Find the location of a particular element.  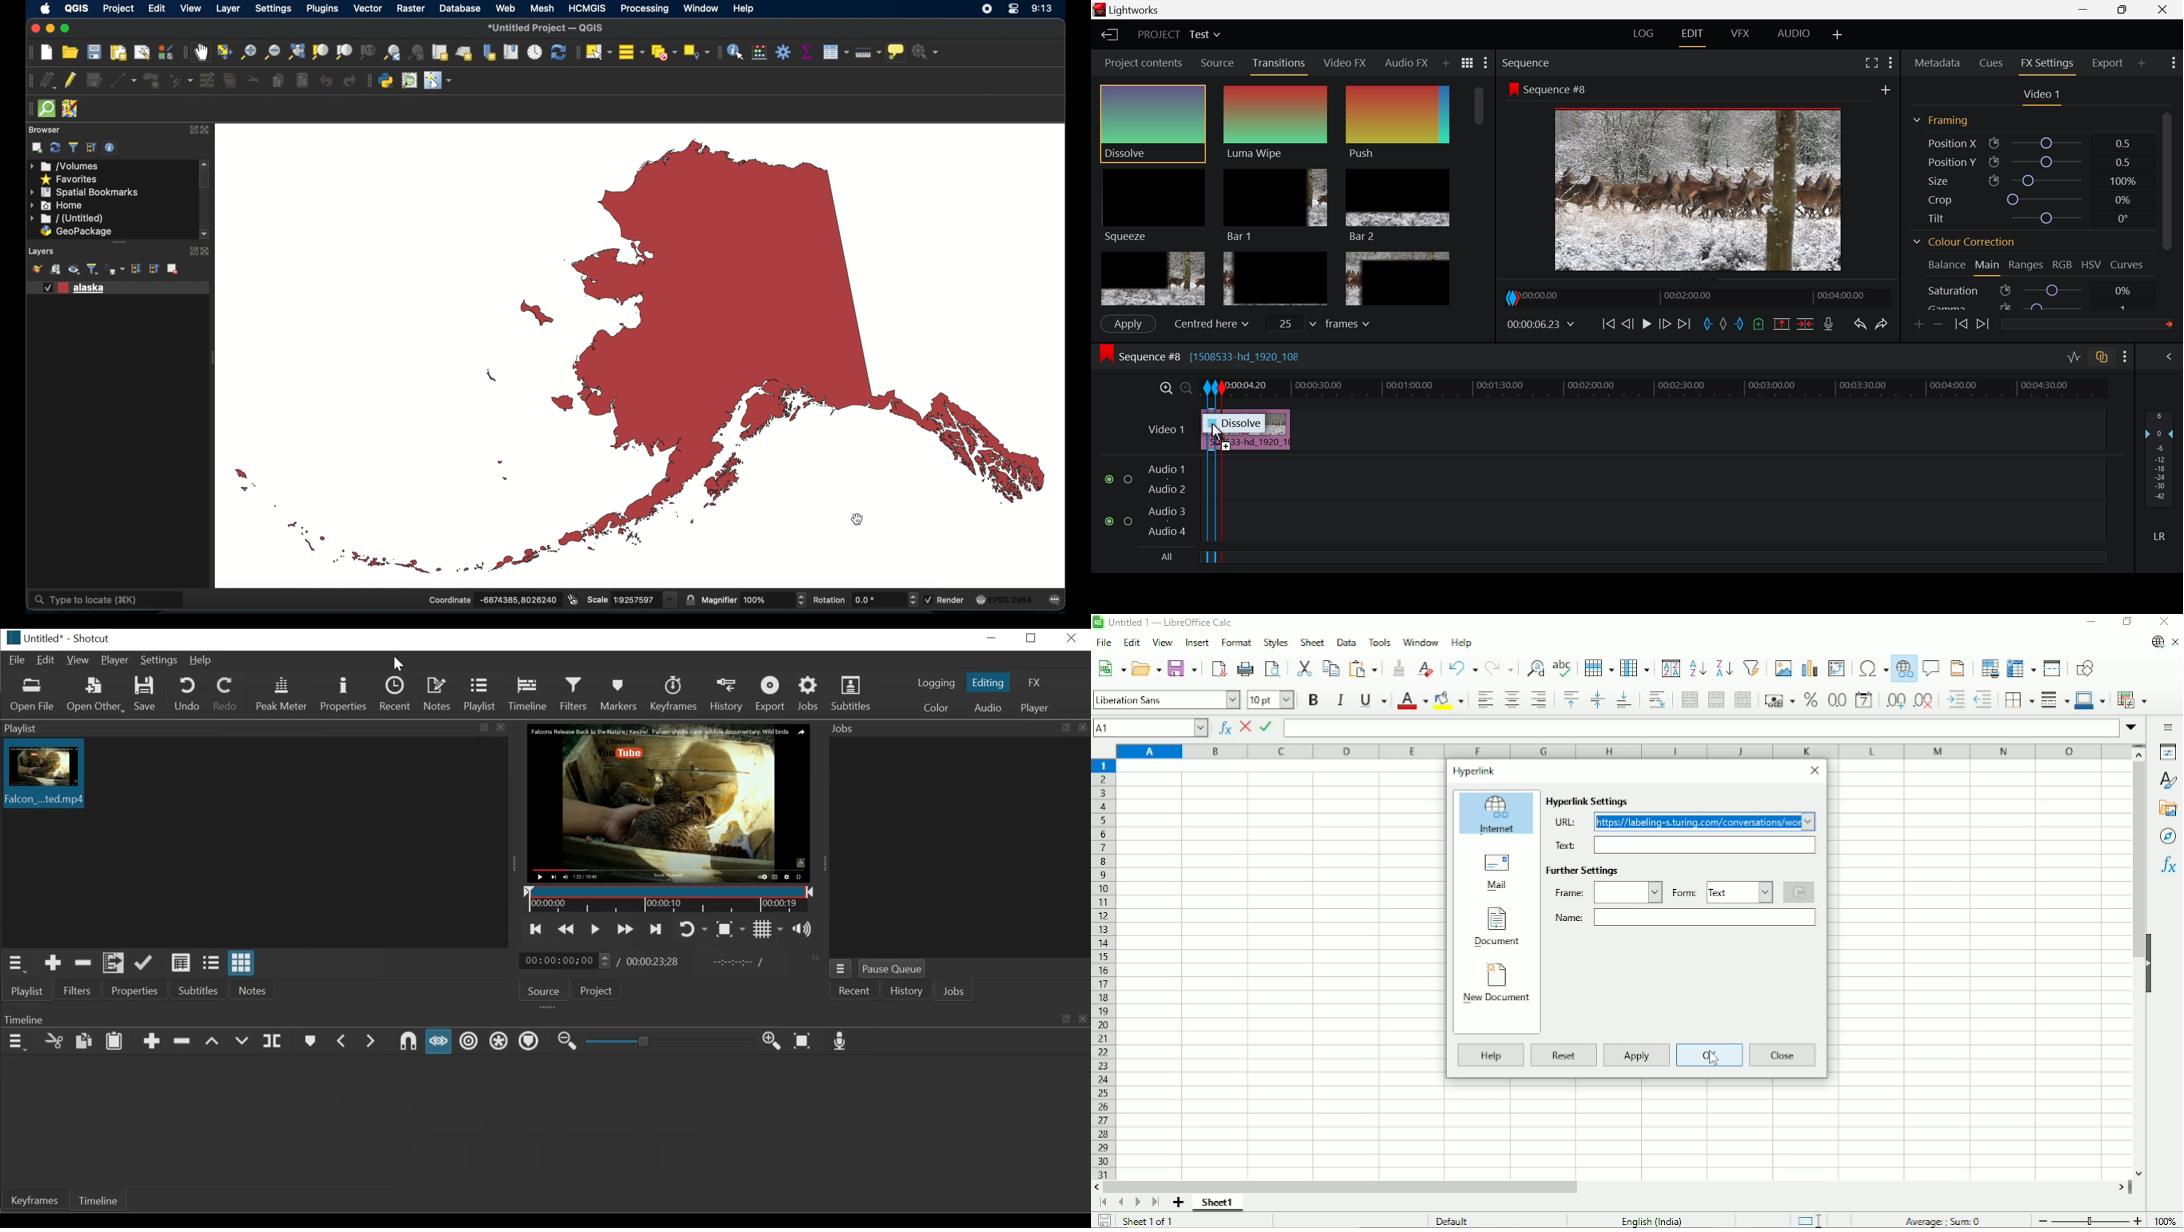

Add to the playlist is located at coordinates (52, 964).